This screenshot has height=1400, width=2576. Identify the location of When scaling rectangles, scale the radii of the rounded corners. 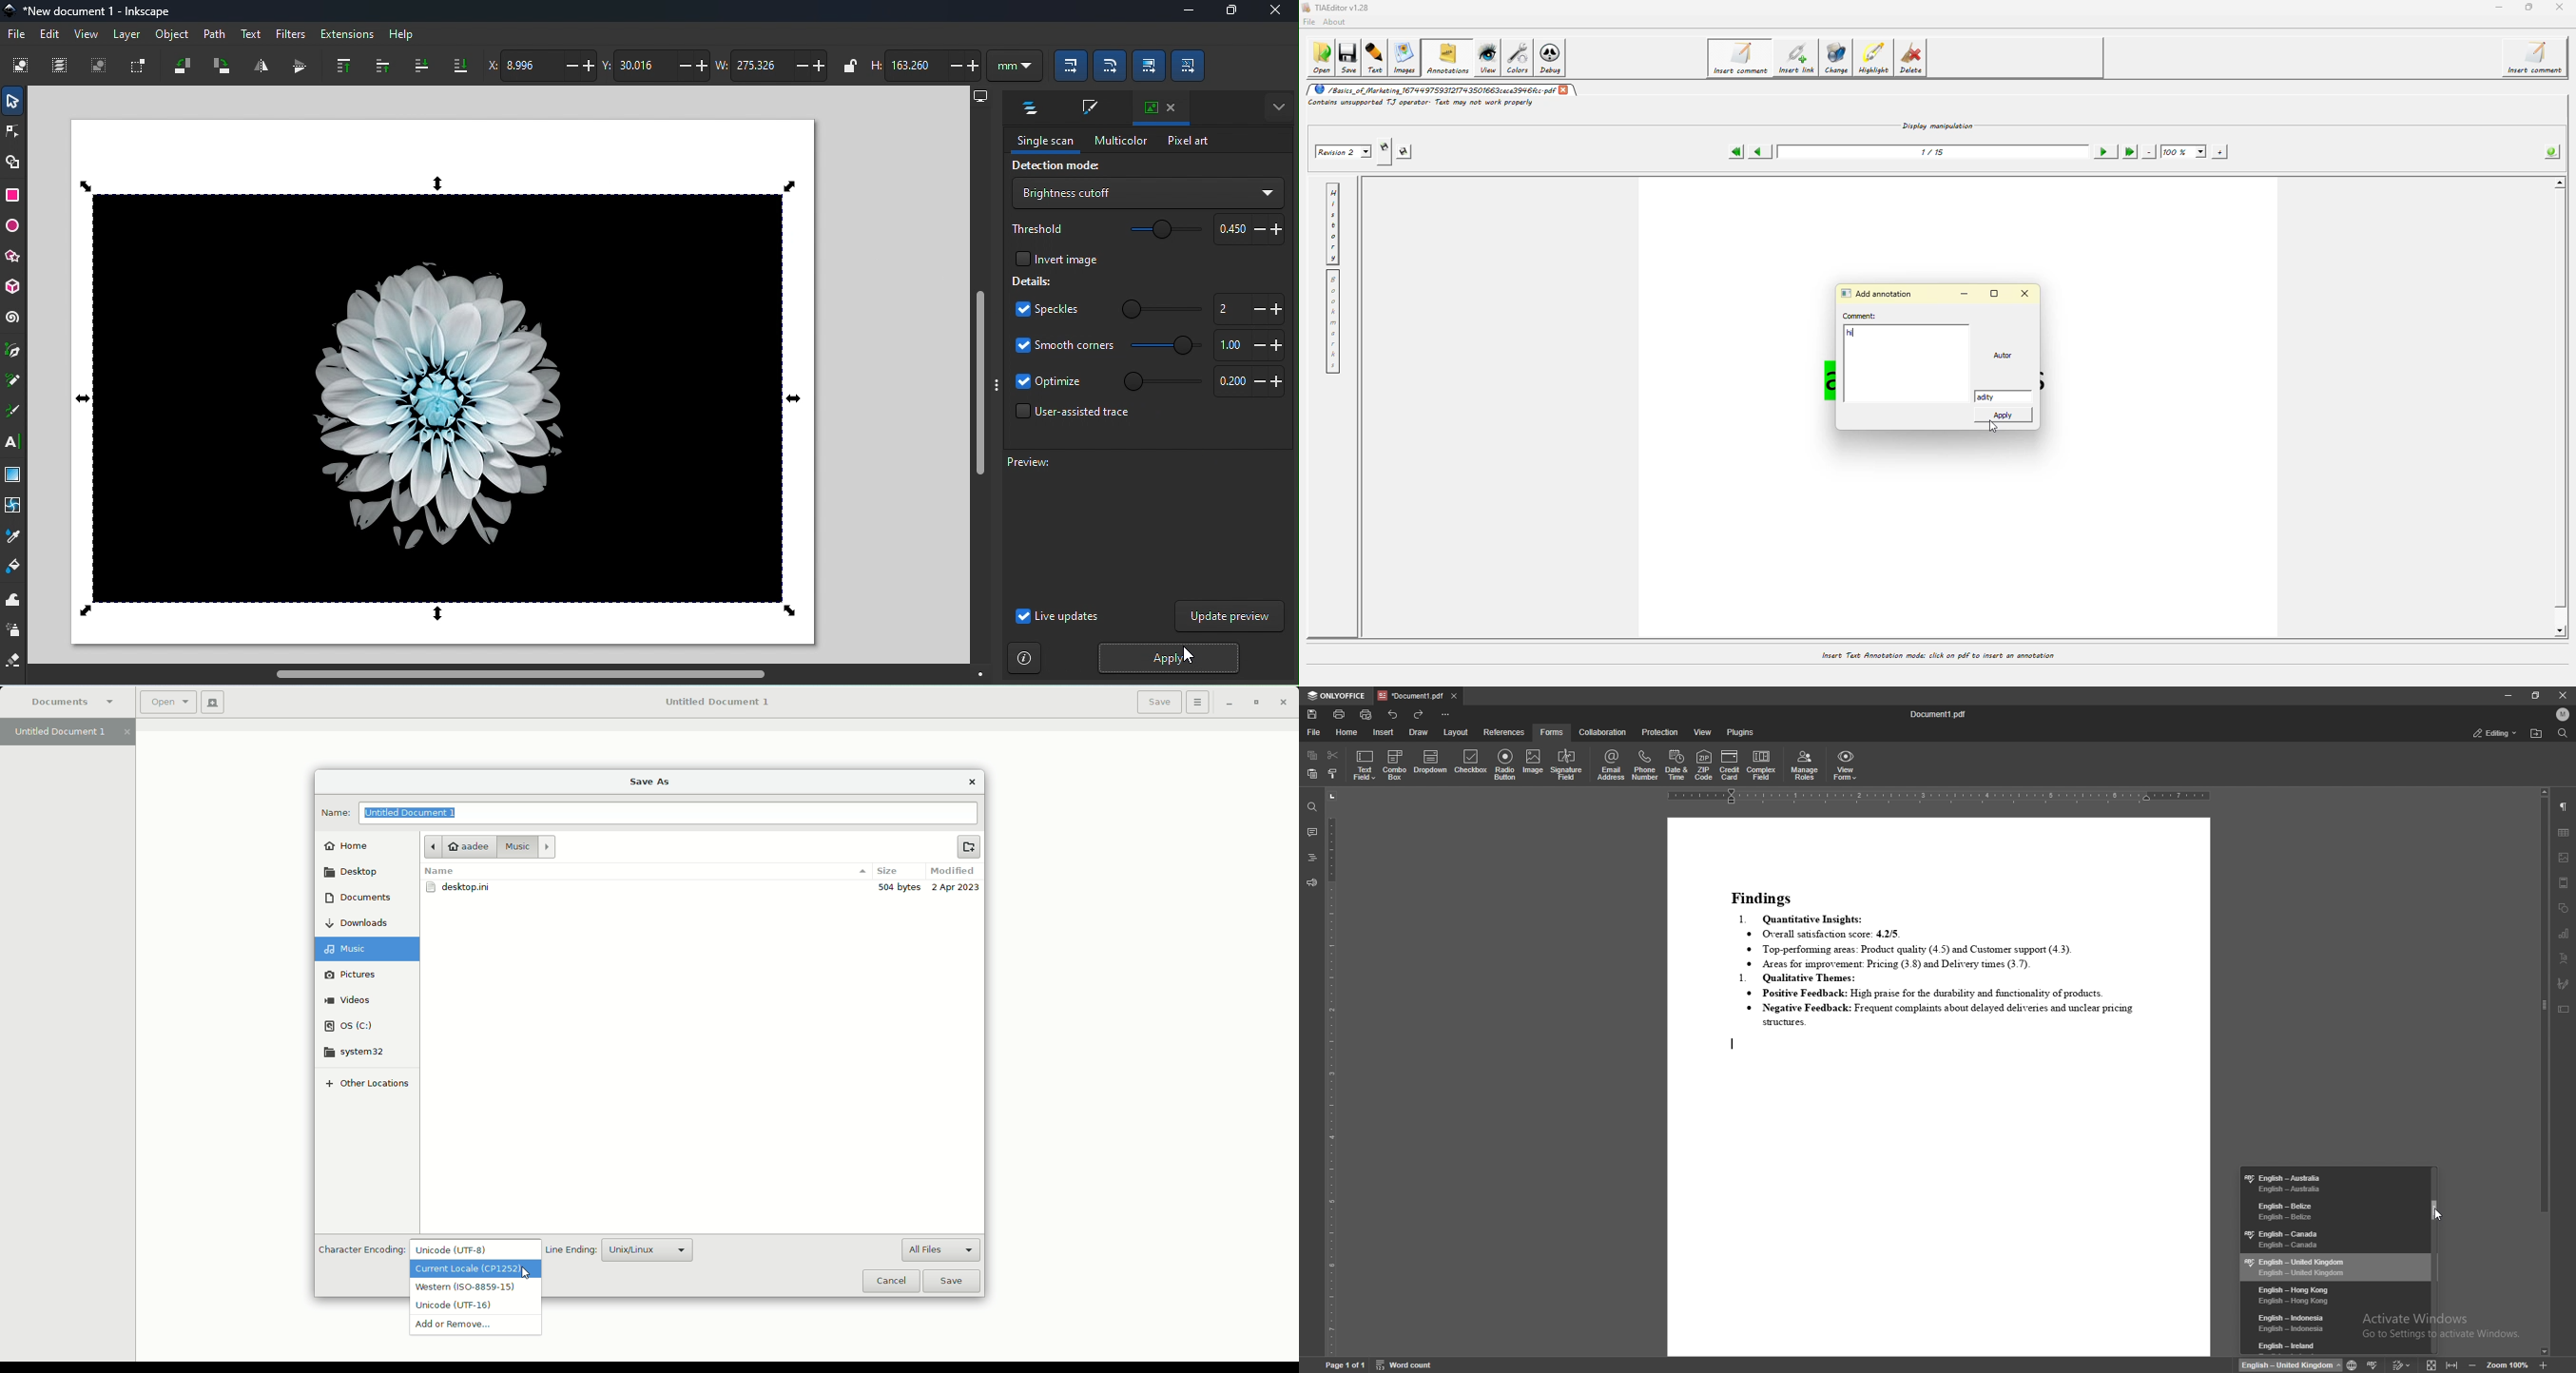
(1110, 67).